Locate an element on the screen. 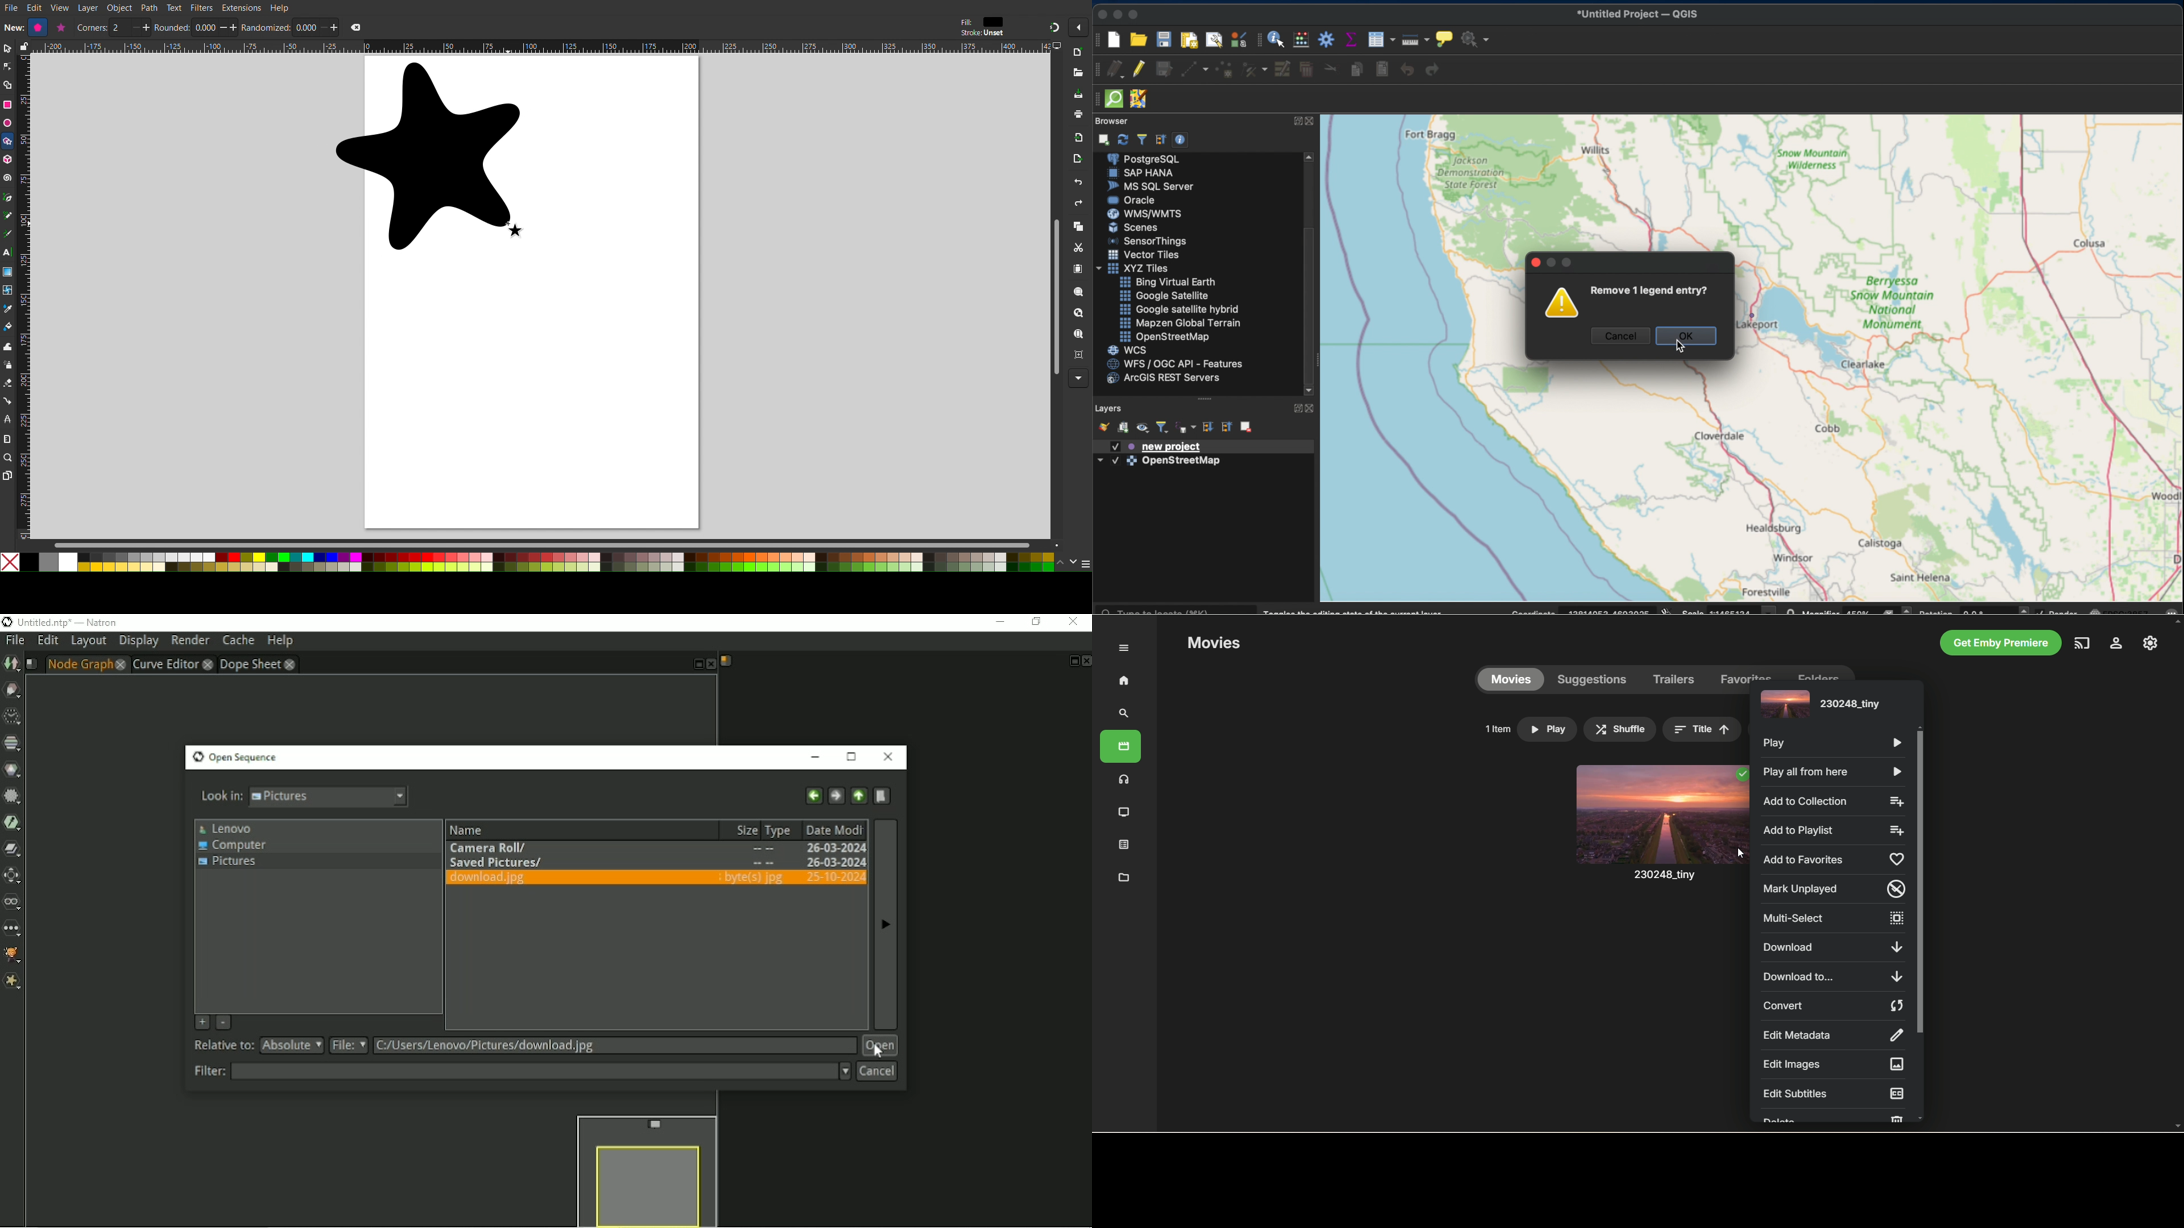  Pages is located at coordinates (7, 477).